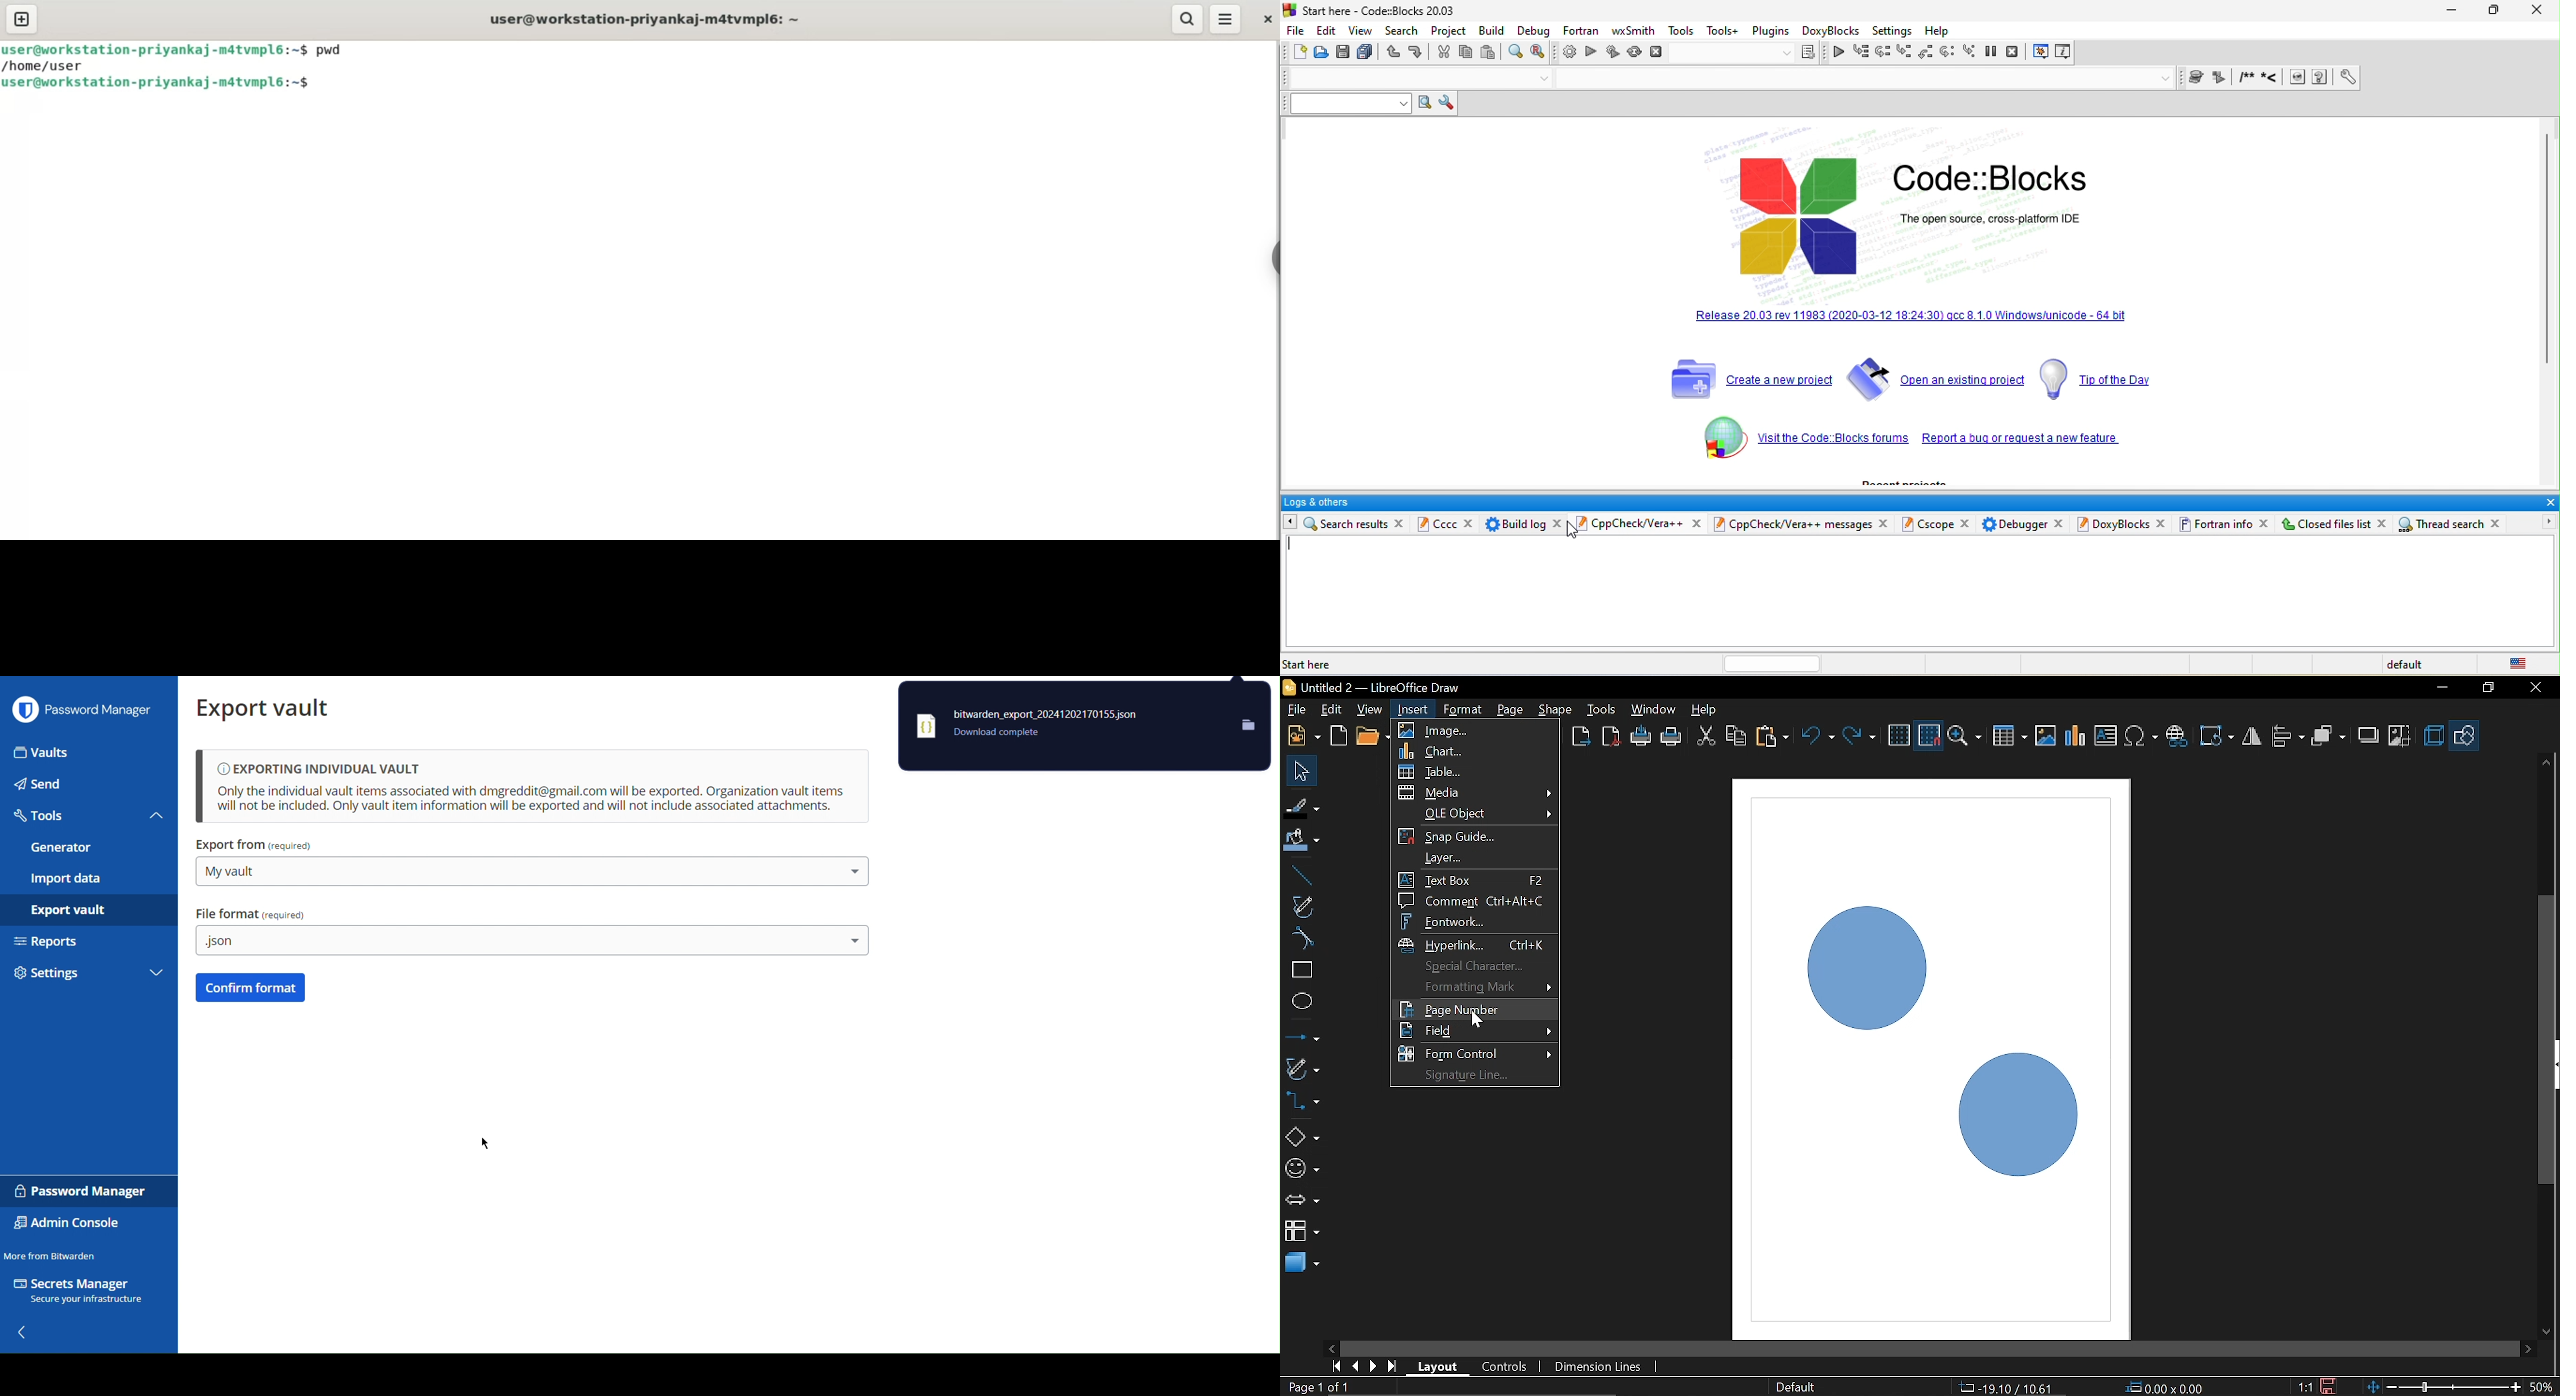  Describe the element at coordinates (2253, 738) in the screenshot. I see `flip` at that location.